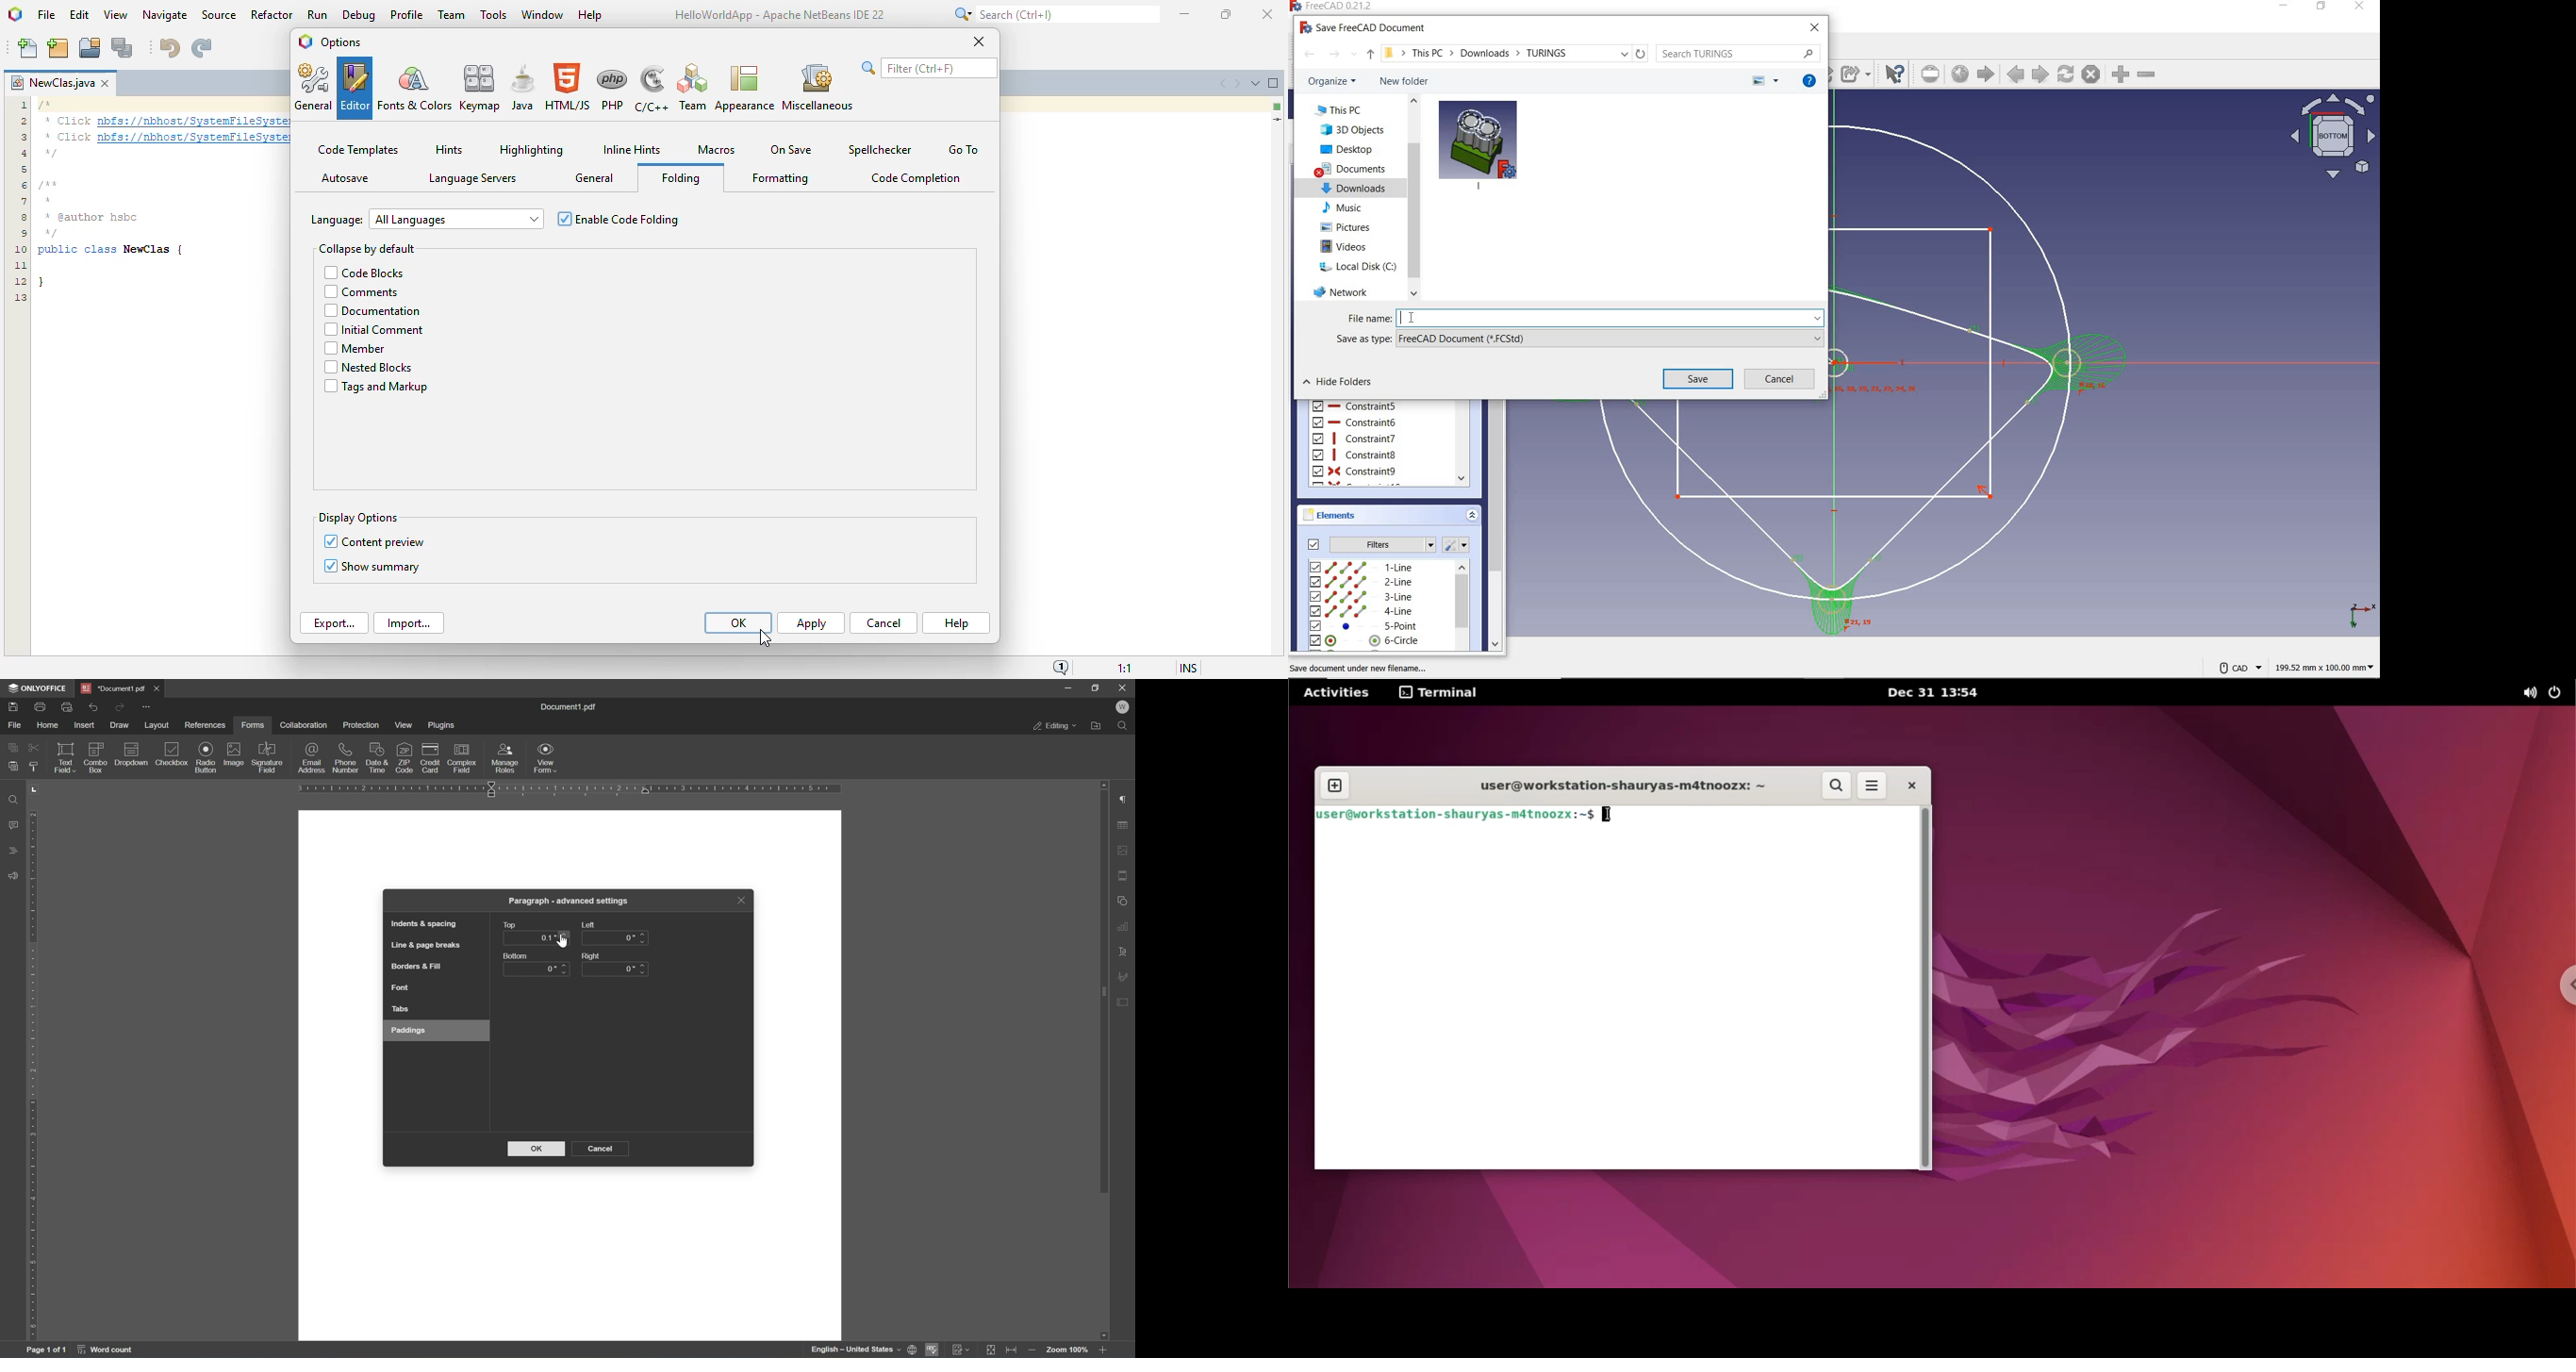 The height and width of the screenshot is (1372, 2576). What do you see at coordinates (1336, 691) in the screenshot?
I see `Activities` at bounding box center [1336, 691].